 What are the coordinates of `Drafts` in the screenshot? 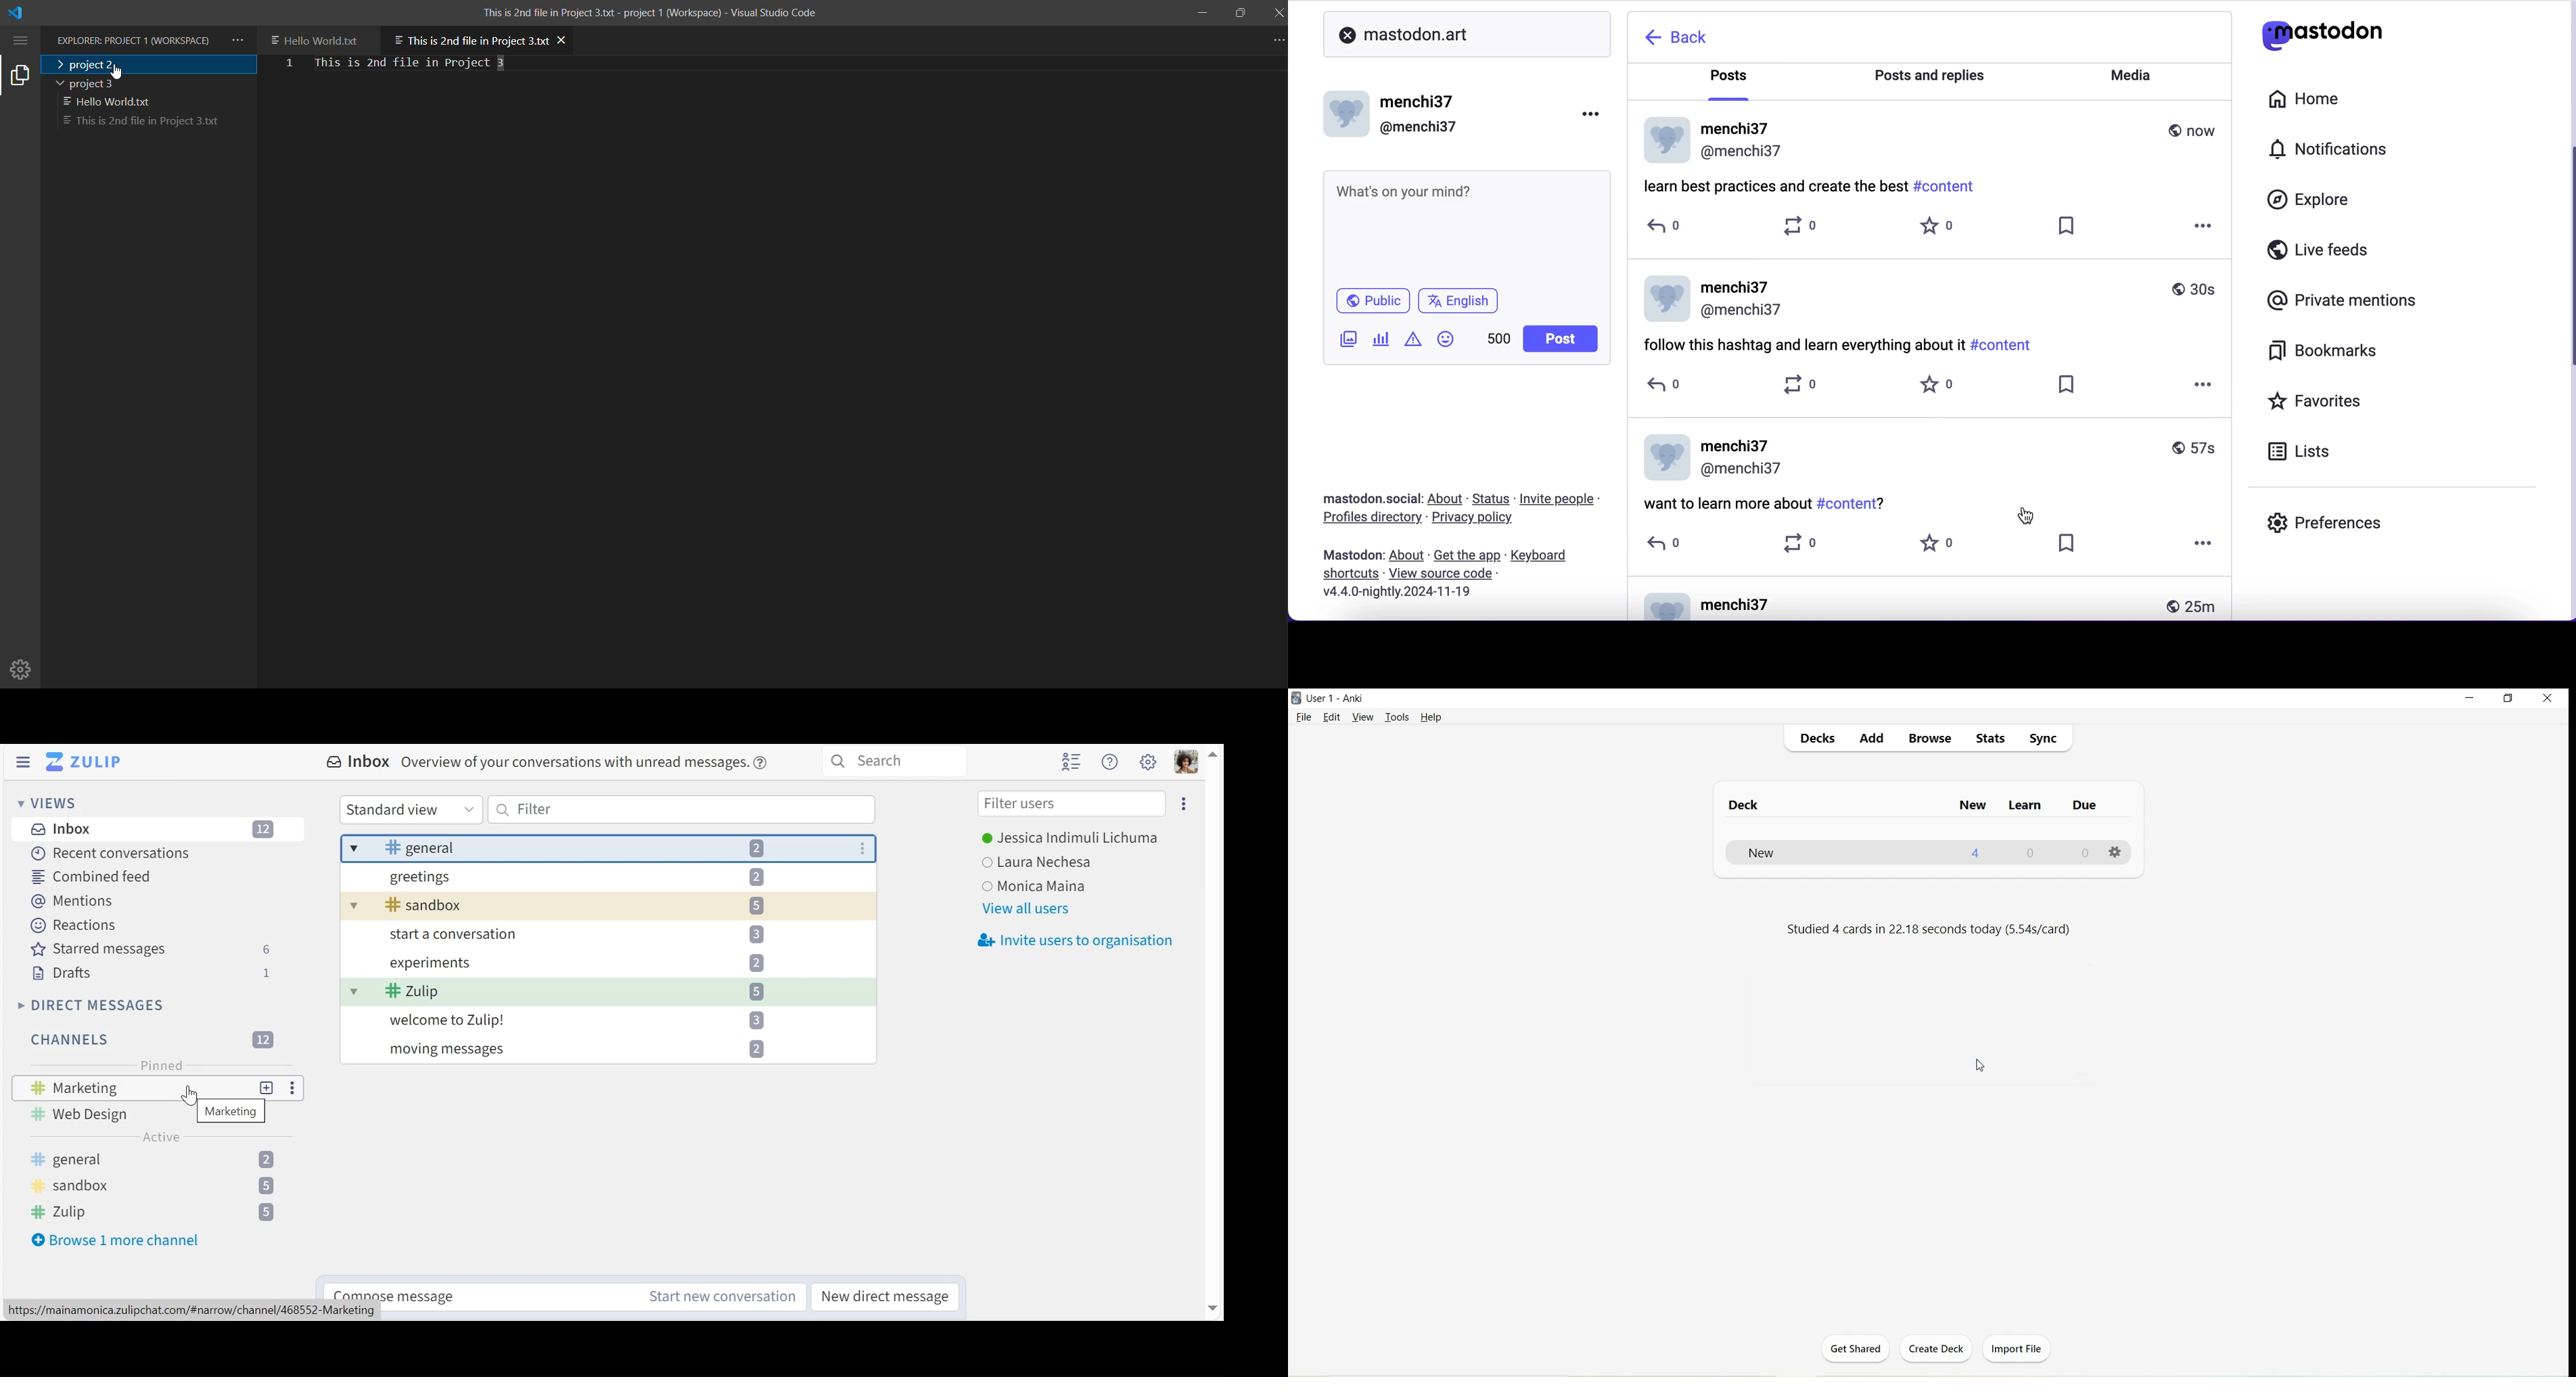 It's located at (150, 973).